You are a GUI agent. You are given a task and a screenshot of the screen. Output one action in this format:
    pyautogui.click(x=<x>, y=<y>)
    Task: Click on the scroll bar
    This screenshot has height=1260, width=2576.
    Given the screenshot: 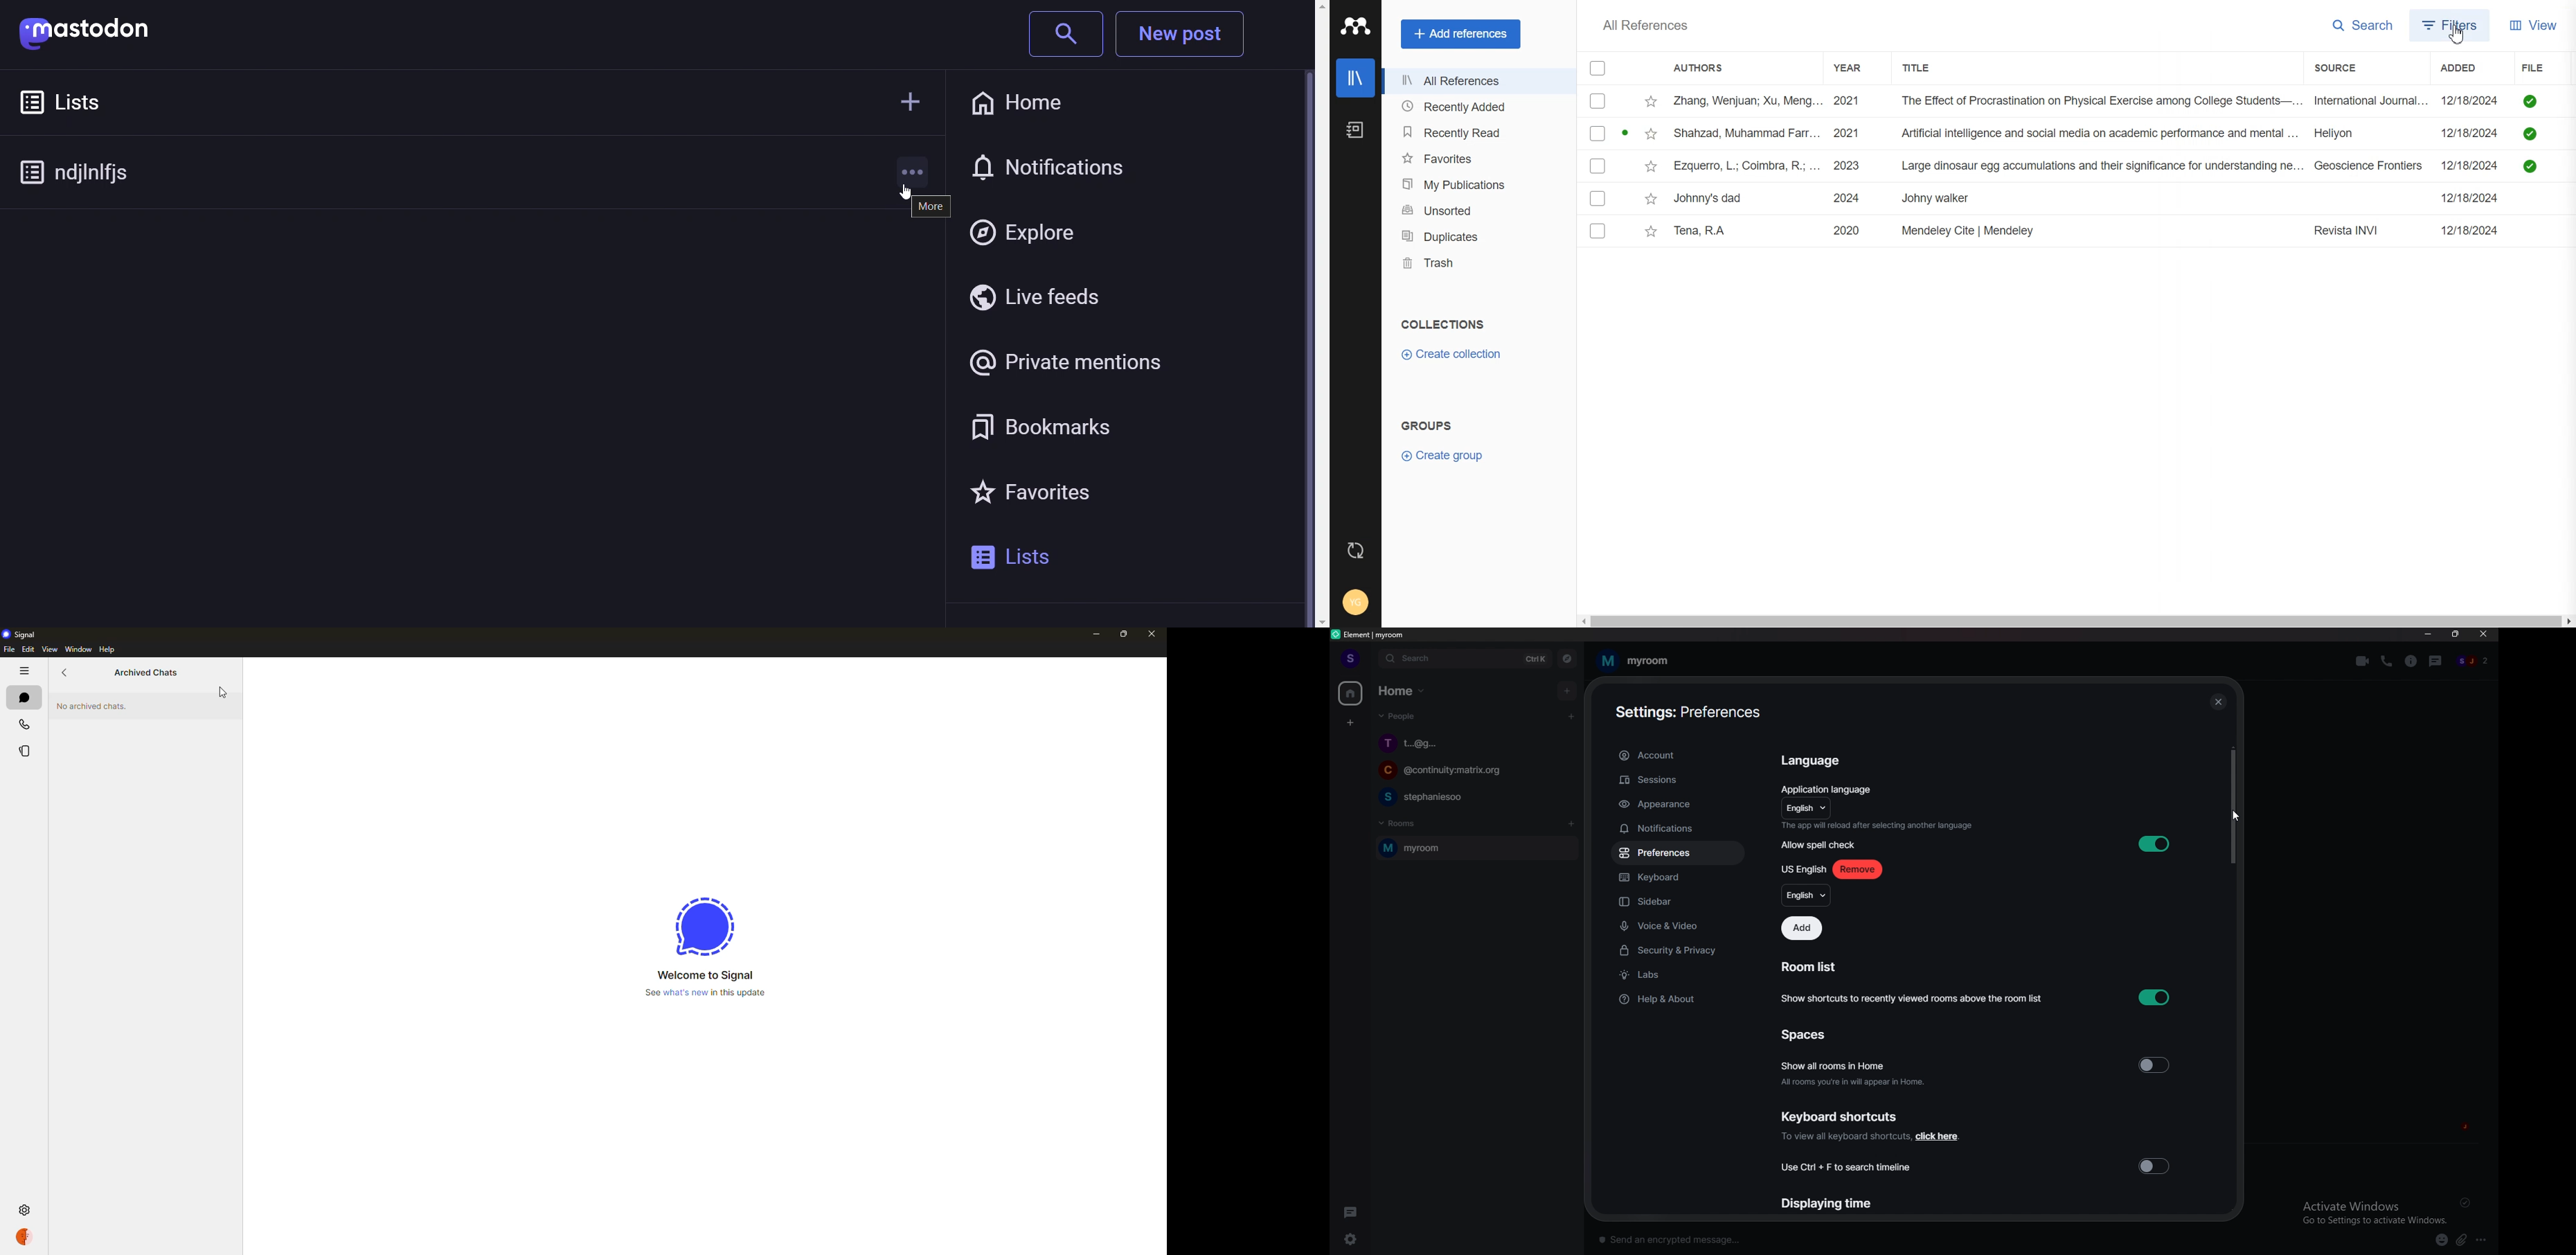 What is the action you would take?
    pyautogui.click(x=2232, y=805)
    